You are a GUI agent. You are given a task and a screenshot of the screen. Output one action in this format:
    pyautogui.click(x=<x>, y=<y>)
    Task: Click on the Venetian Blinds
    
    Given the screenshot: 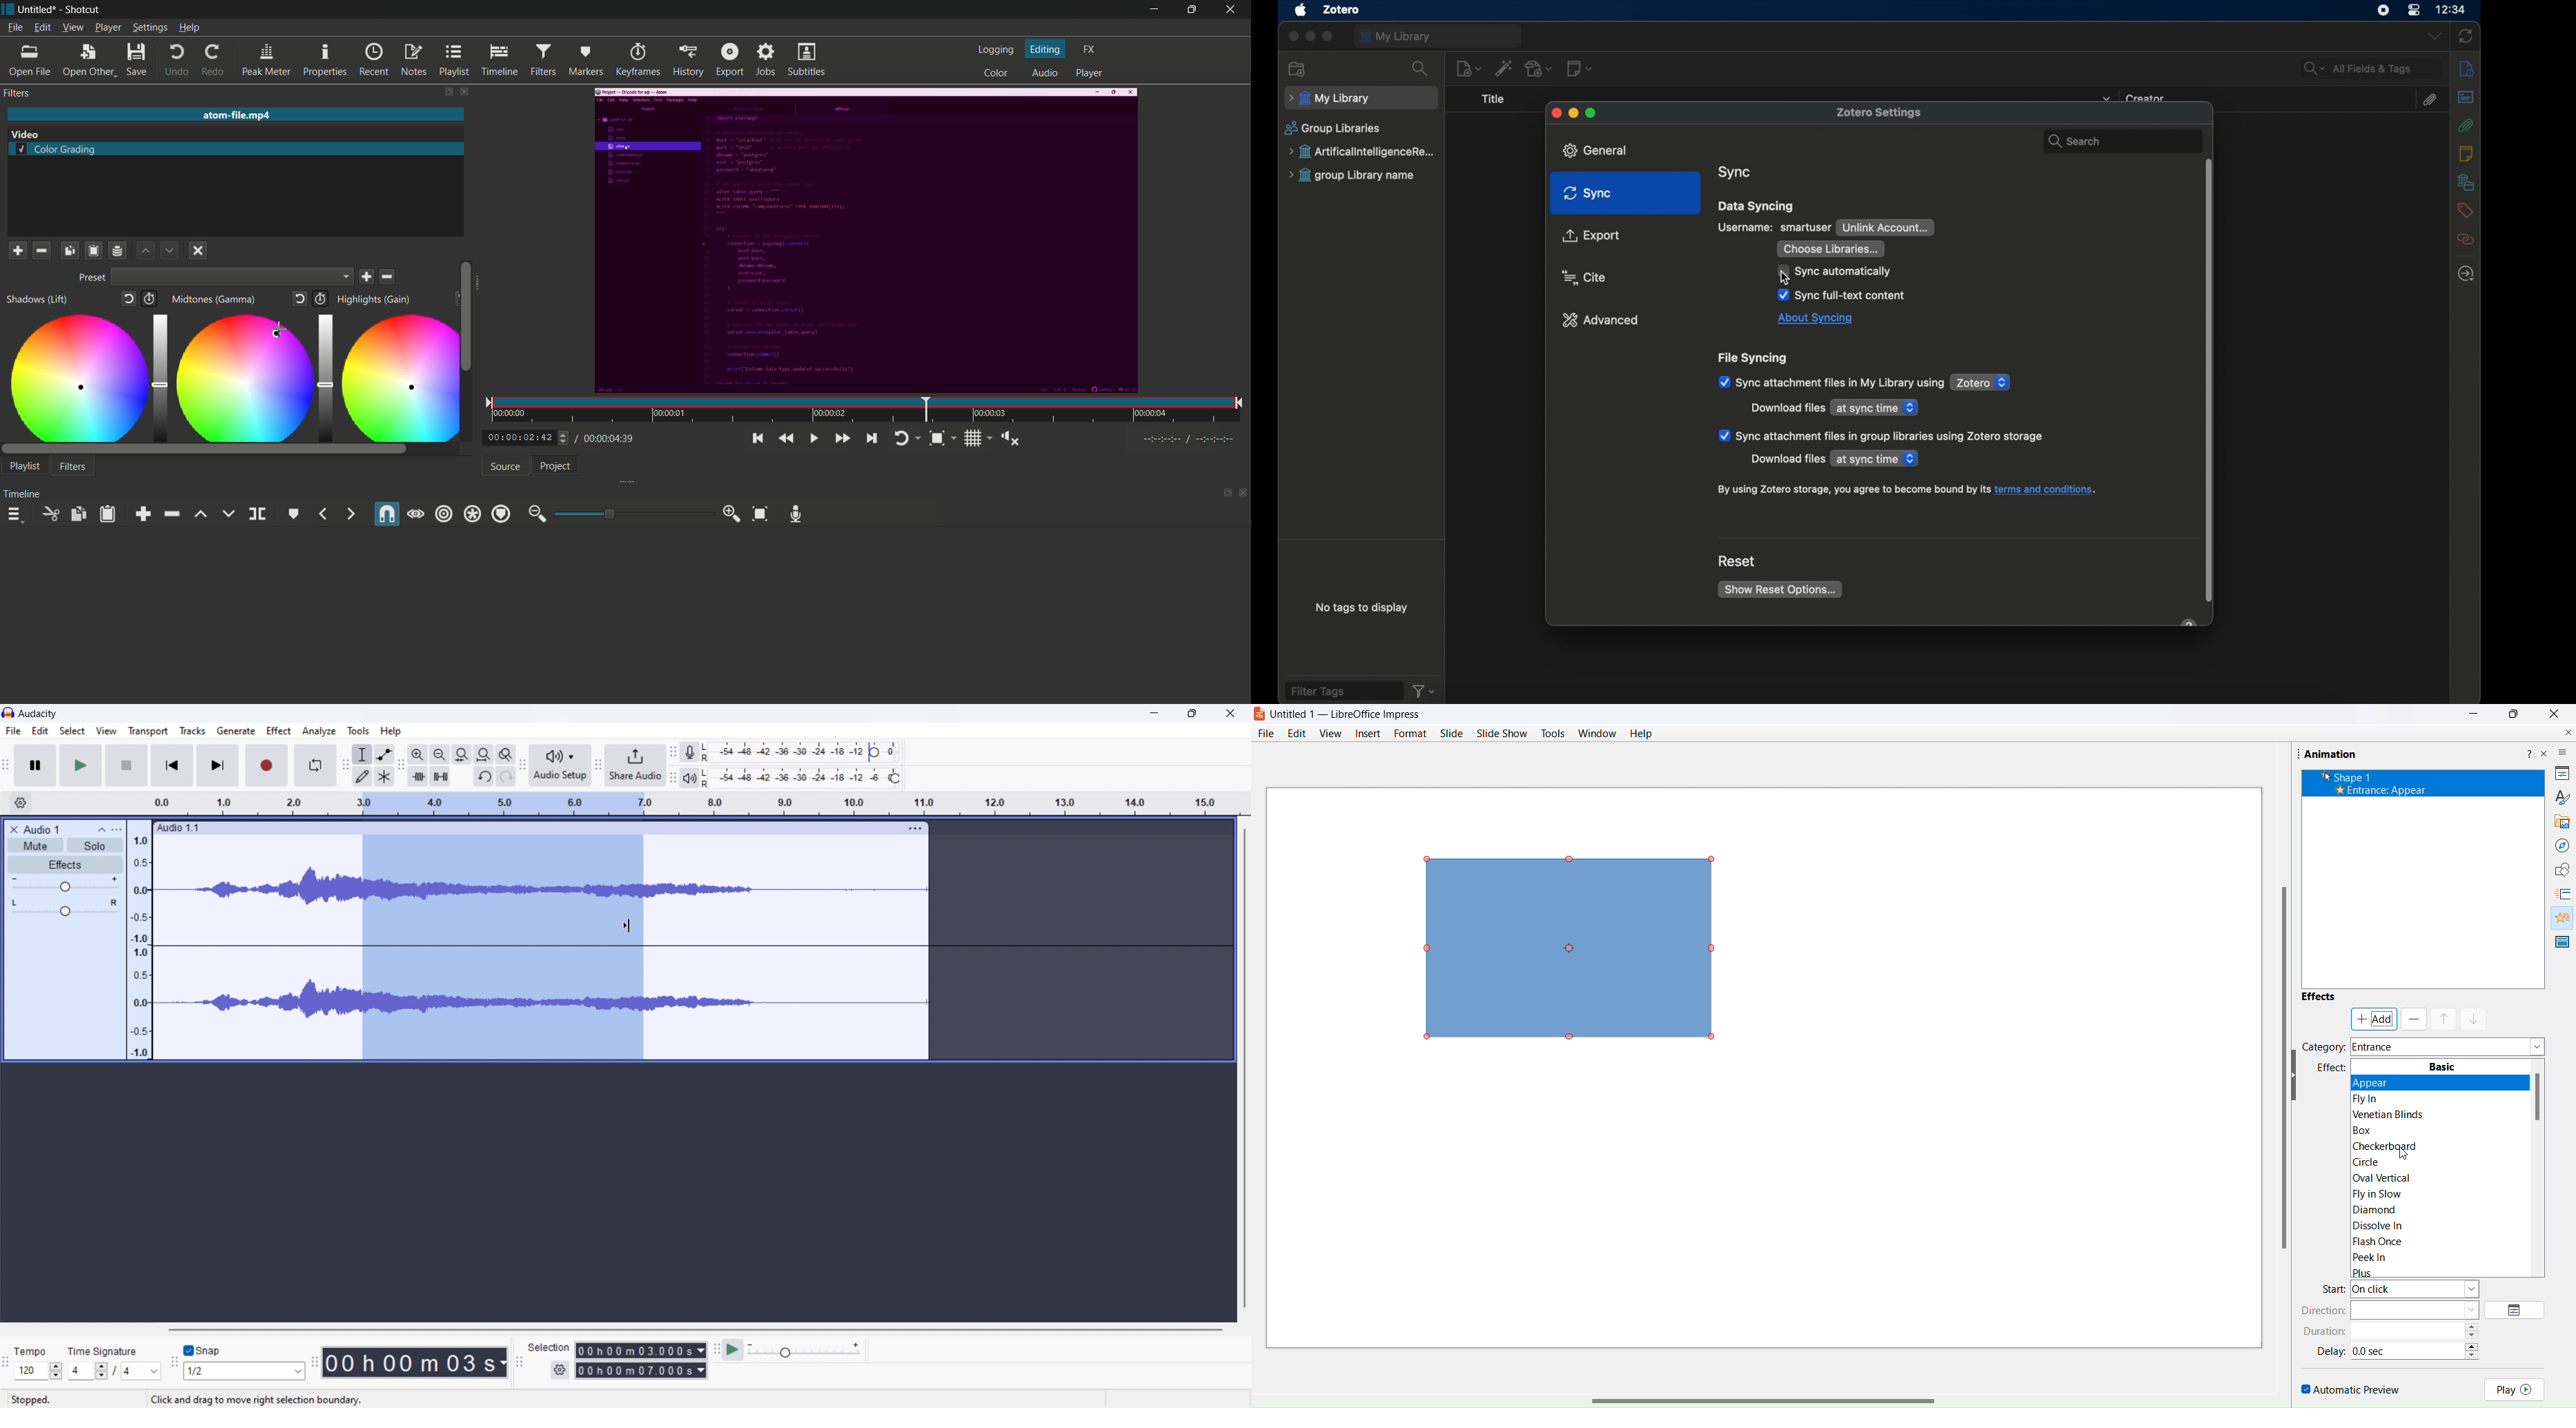 What is the action you would take?
    pyautogui.click(x=2392, y=1114)
    